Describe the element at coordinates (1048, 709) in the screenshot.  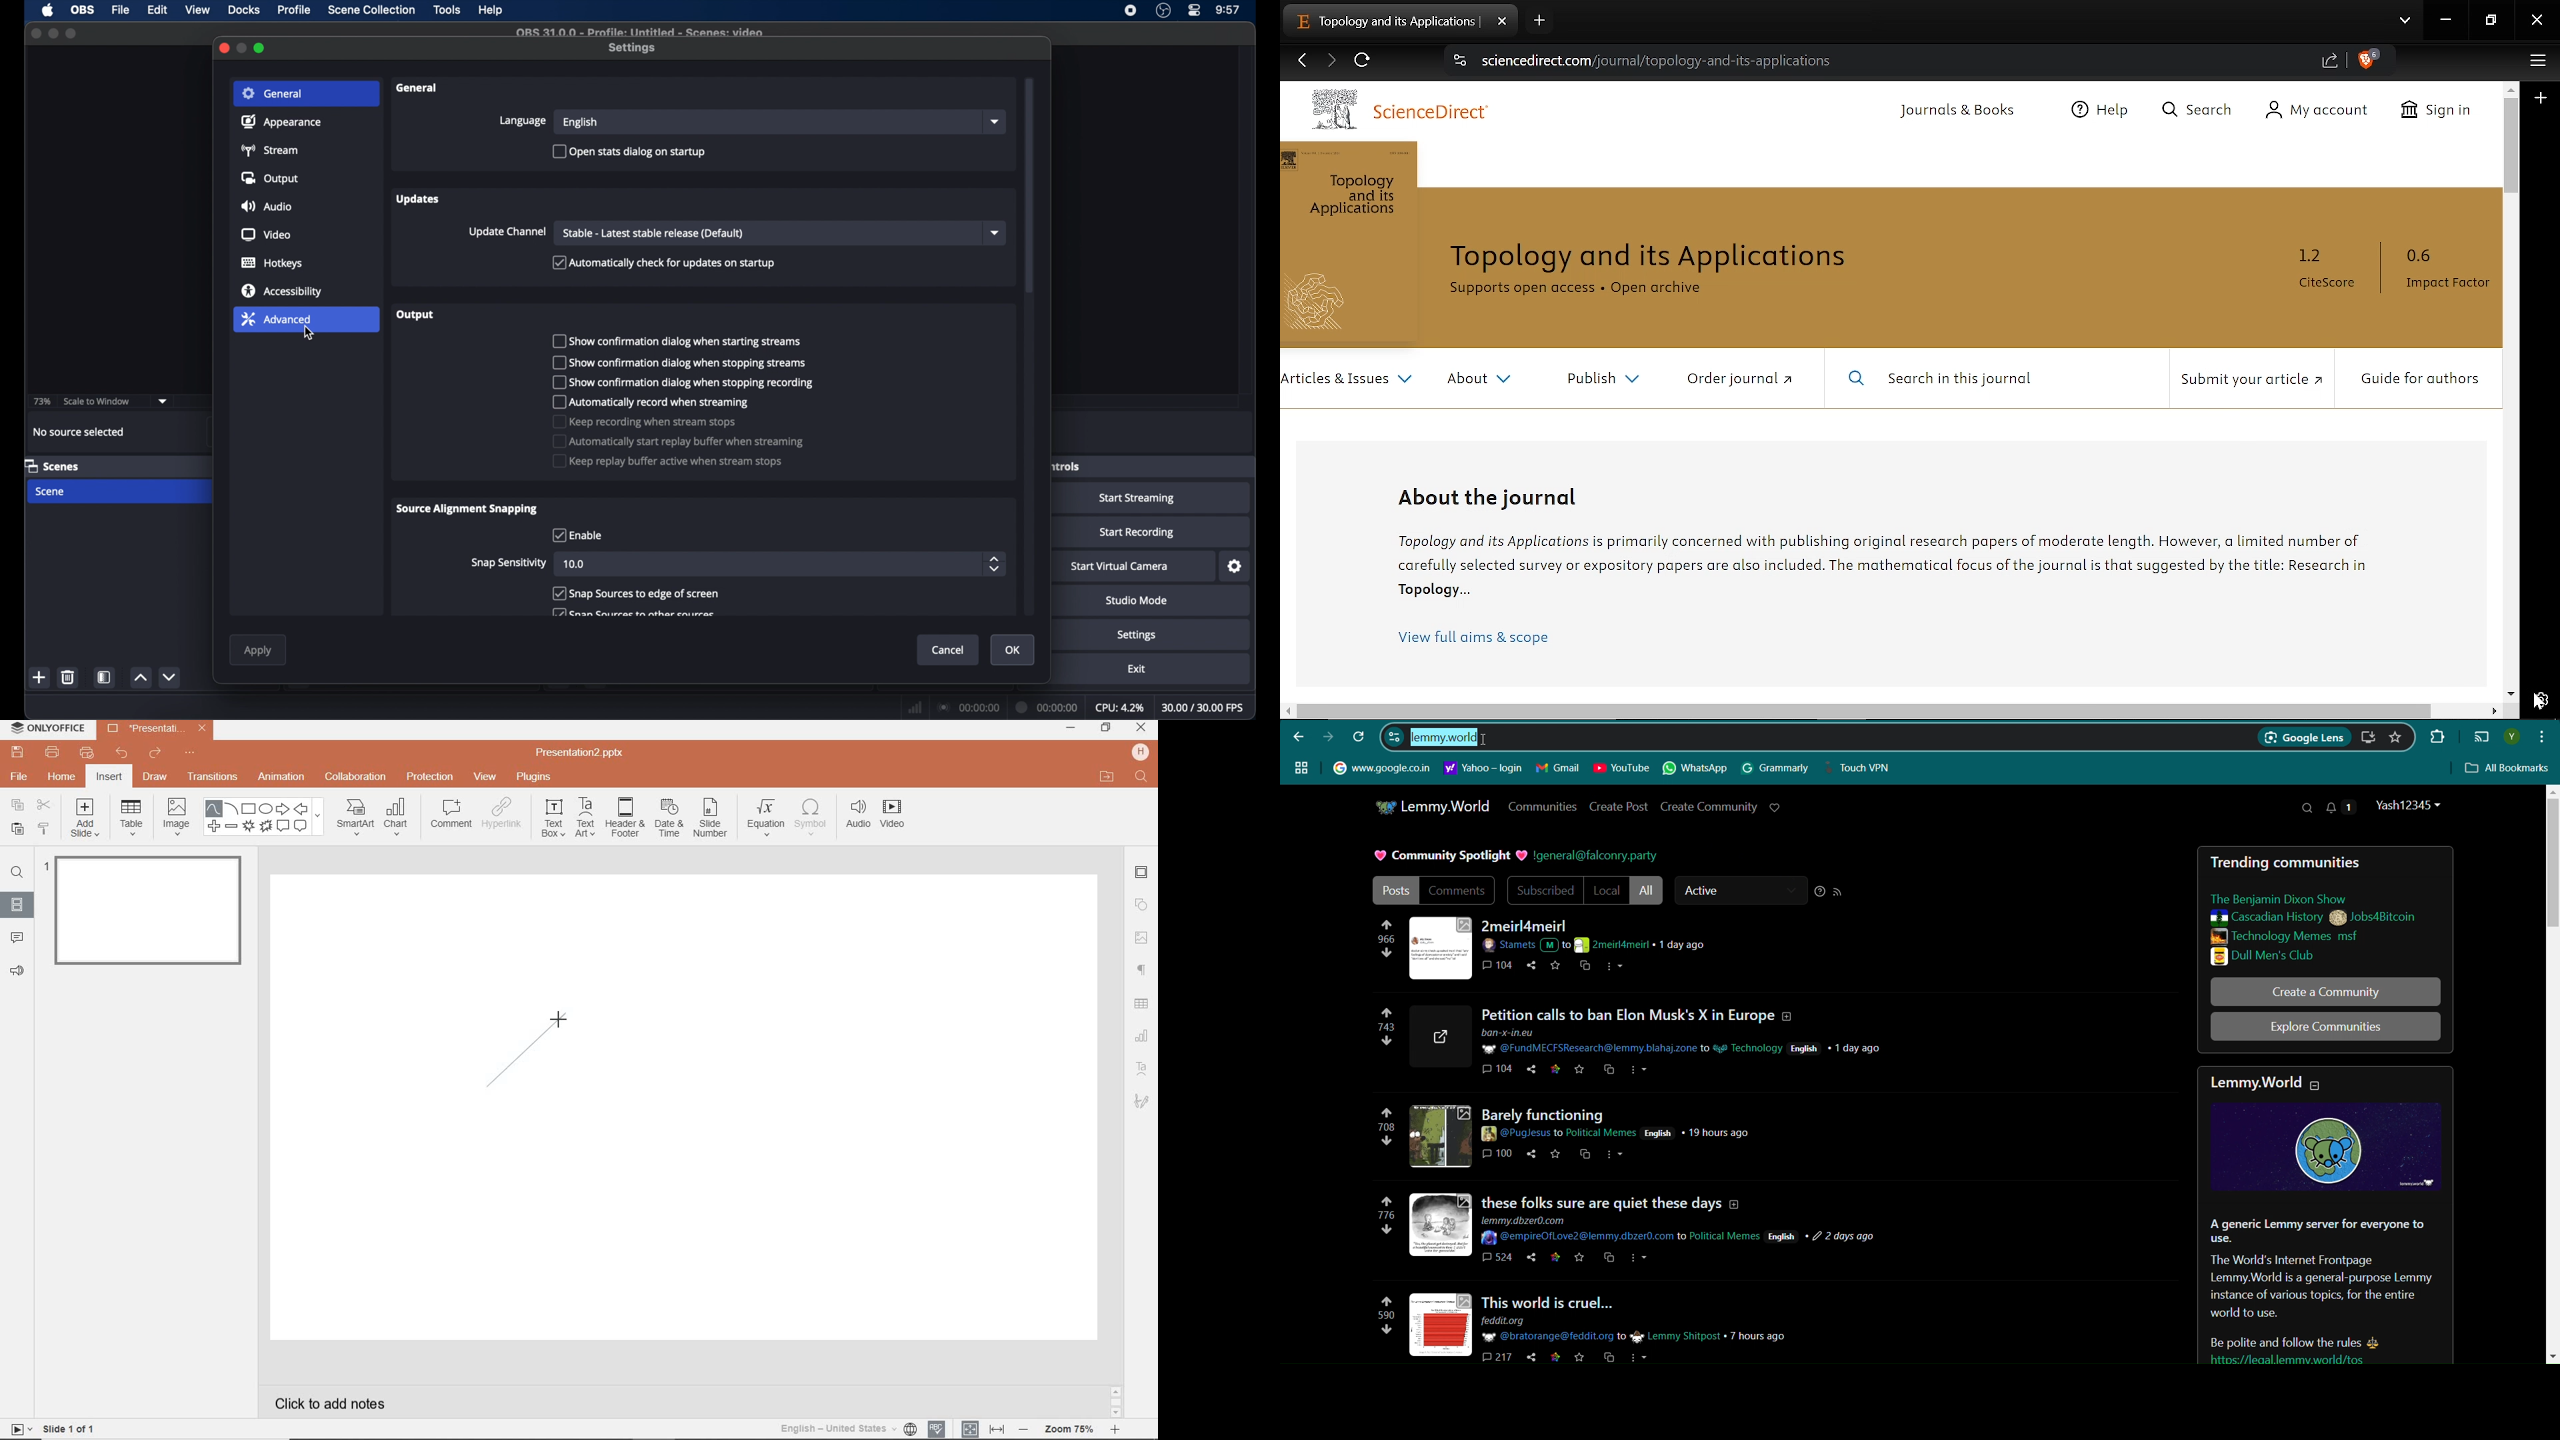
I see `duration` at that location.